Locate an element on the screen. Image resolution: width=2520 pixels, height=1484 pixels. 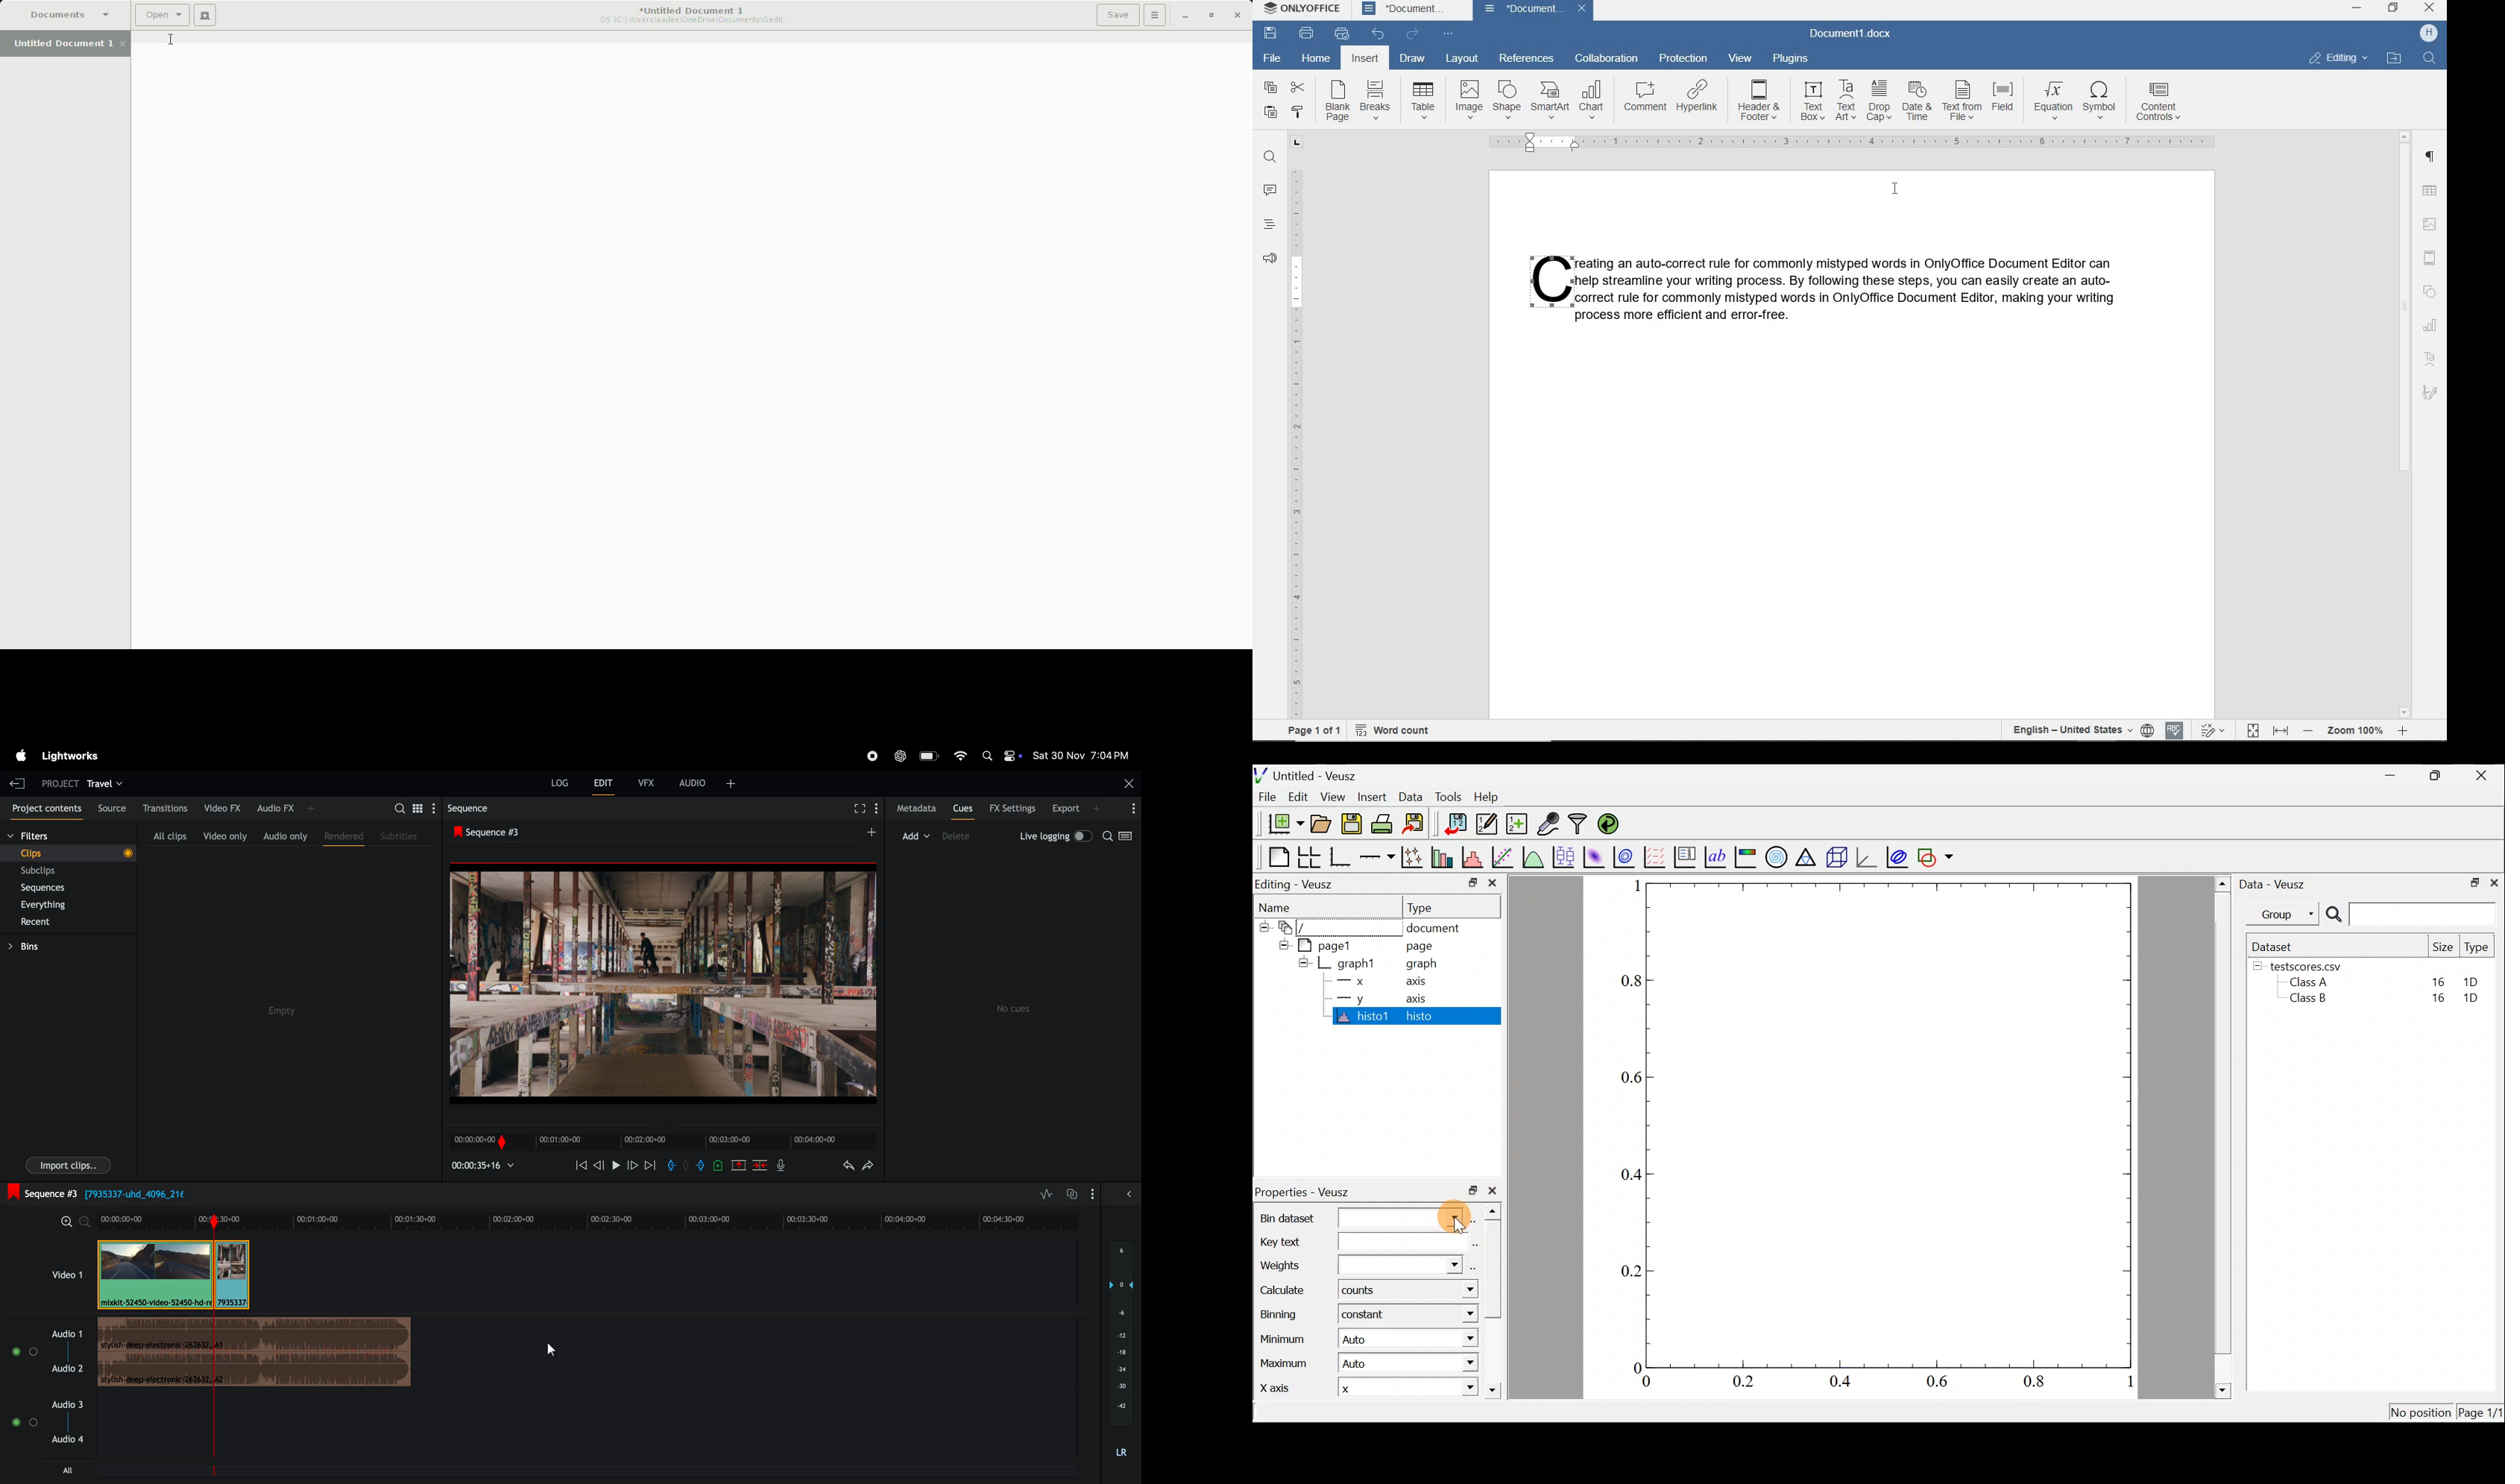
field is located at coordinates (2006, 101).